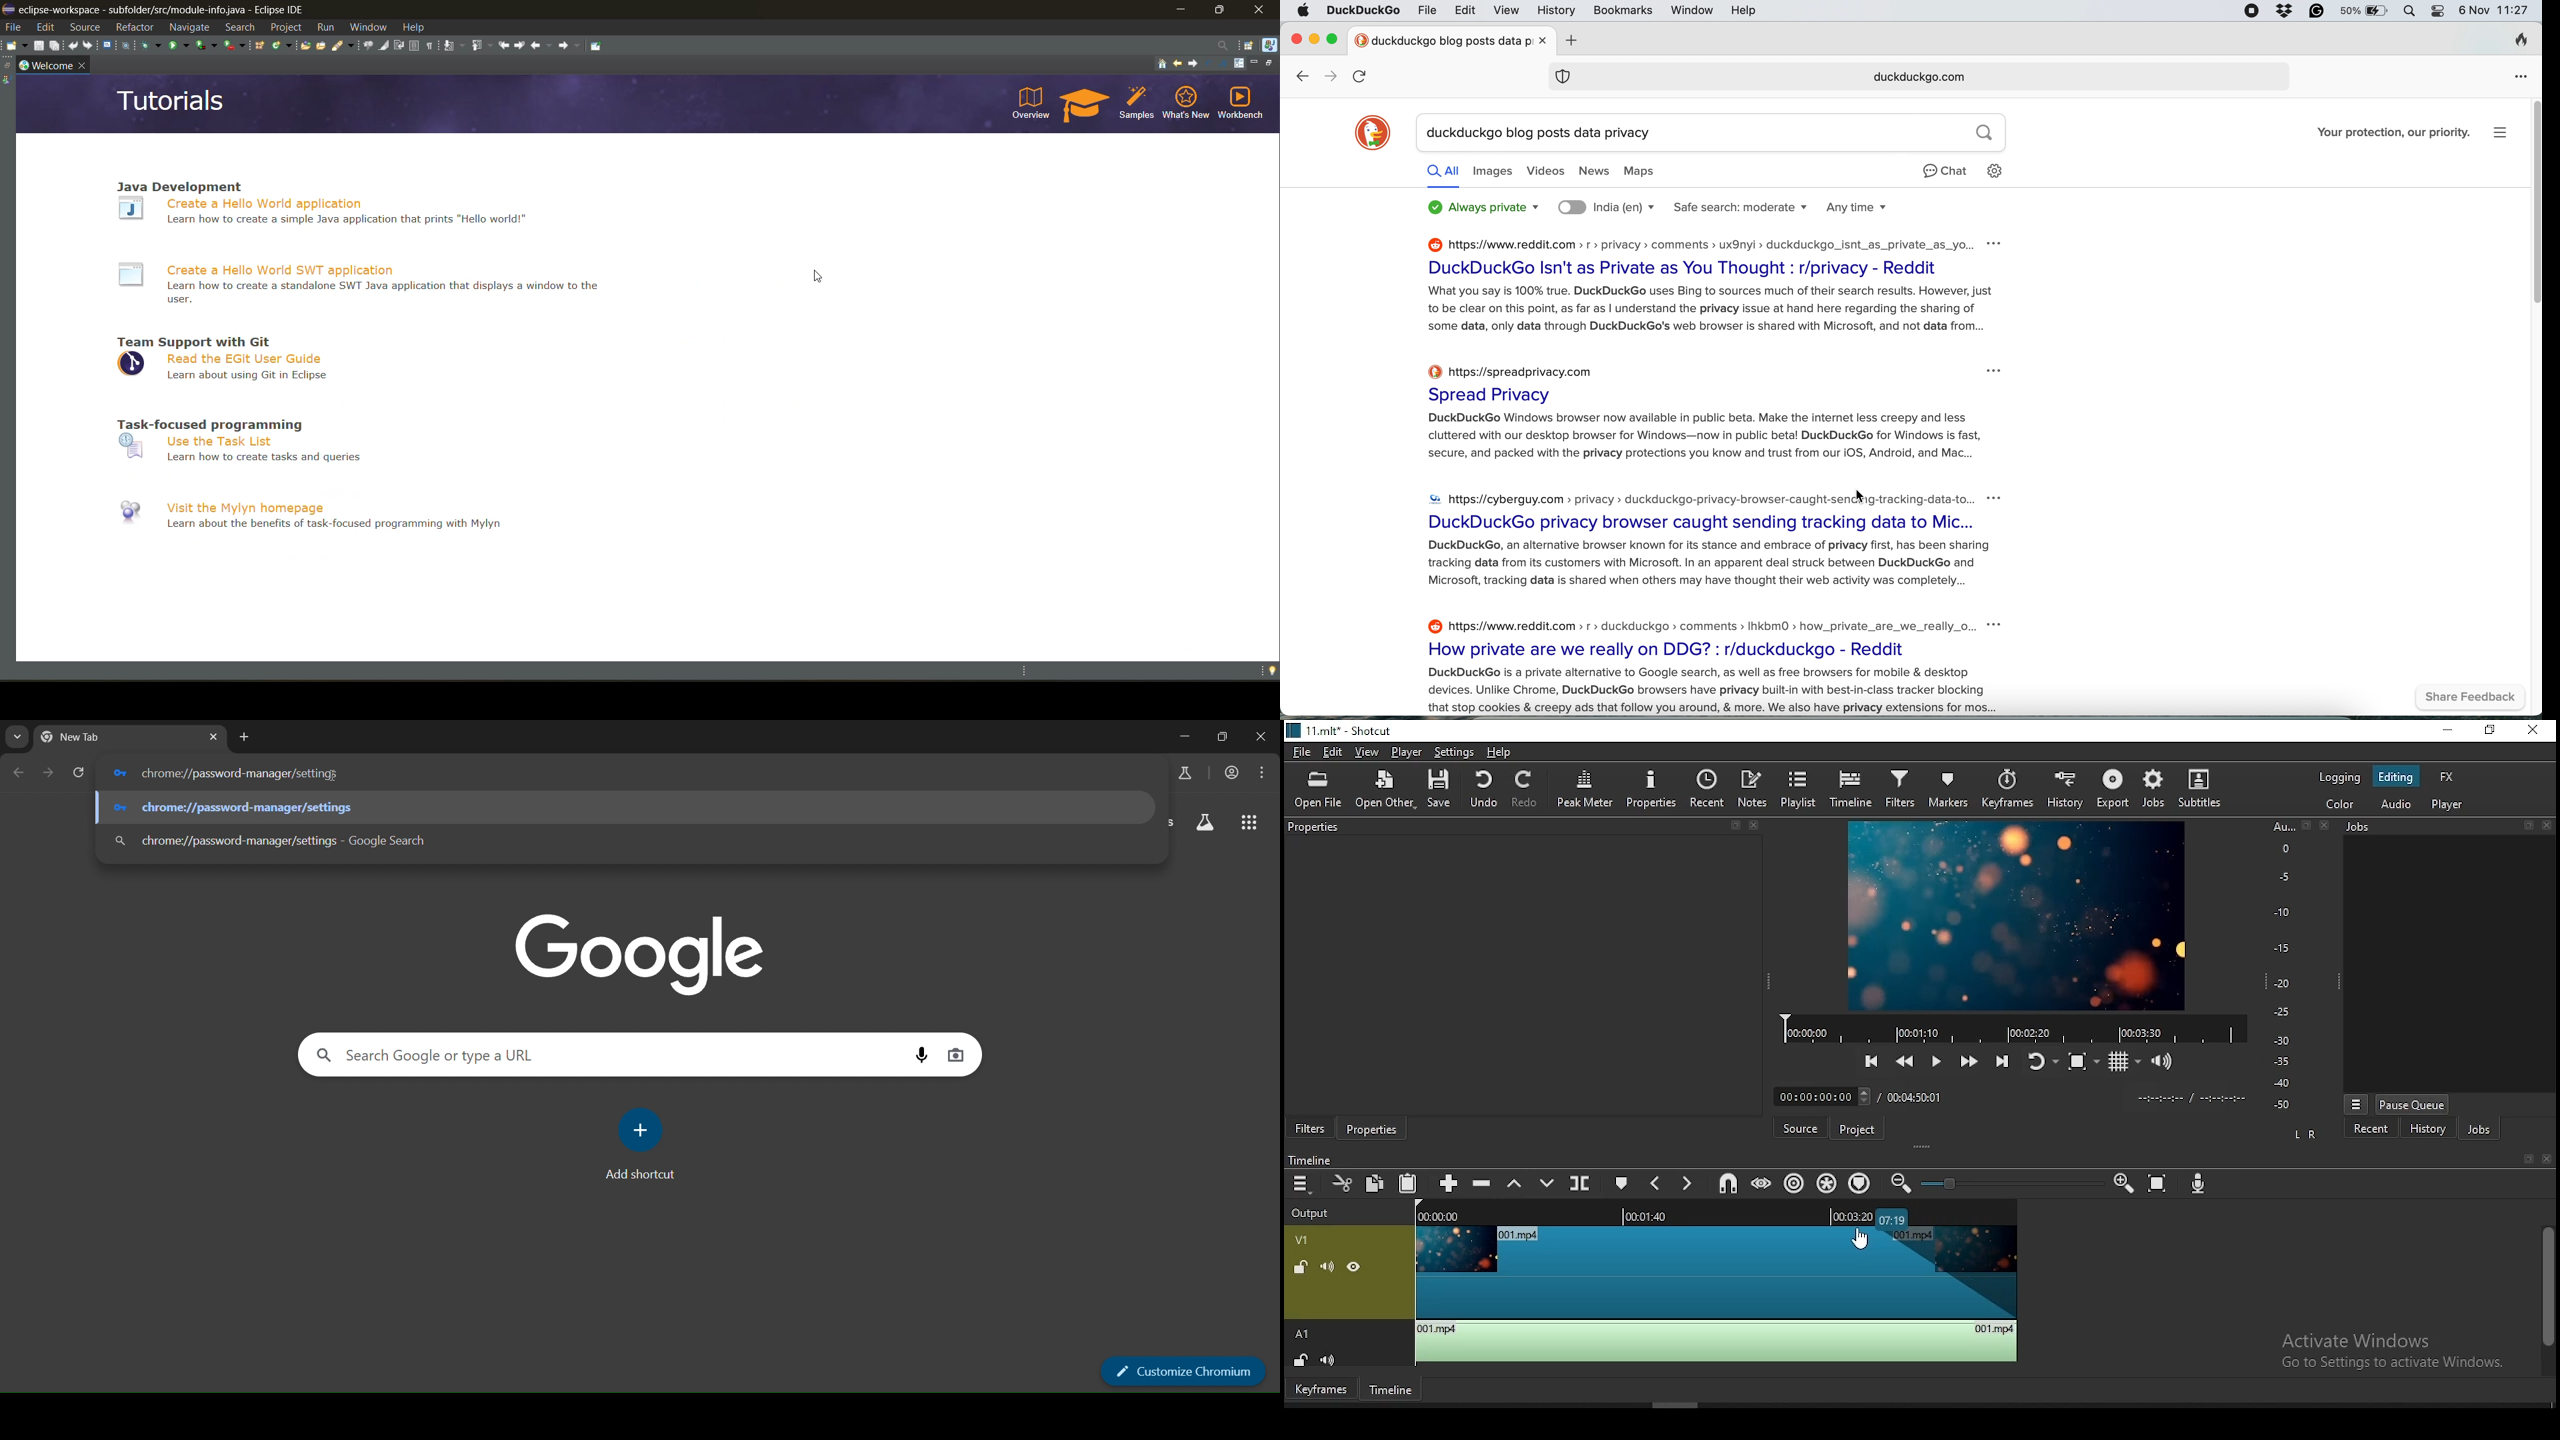 The height and width of the screenshot is (1456, 2576). Describe the element at coordinates (1084, 106) in the screenshot. I see `tutorials` at that location.